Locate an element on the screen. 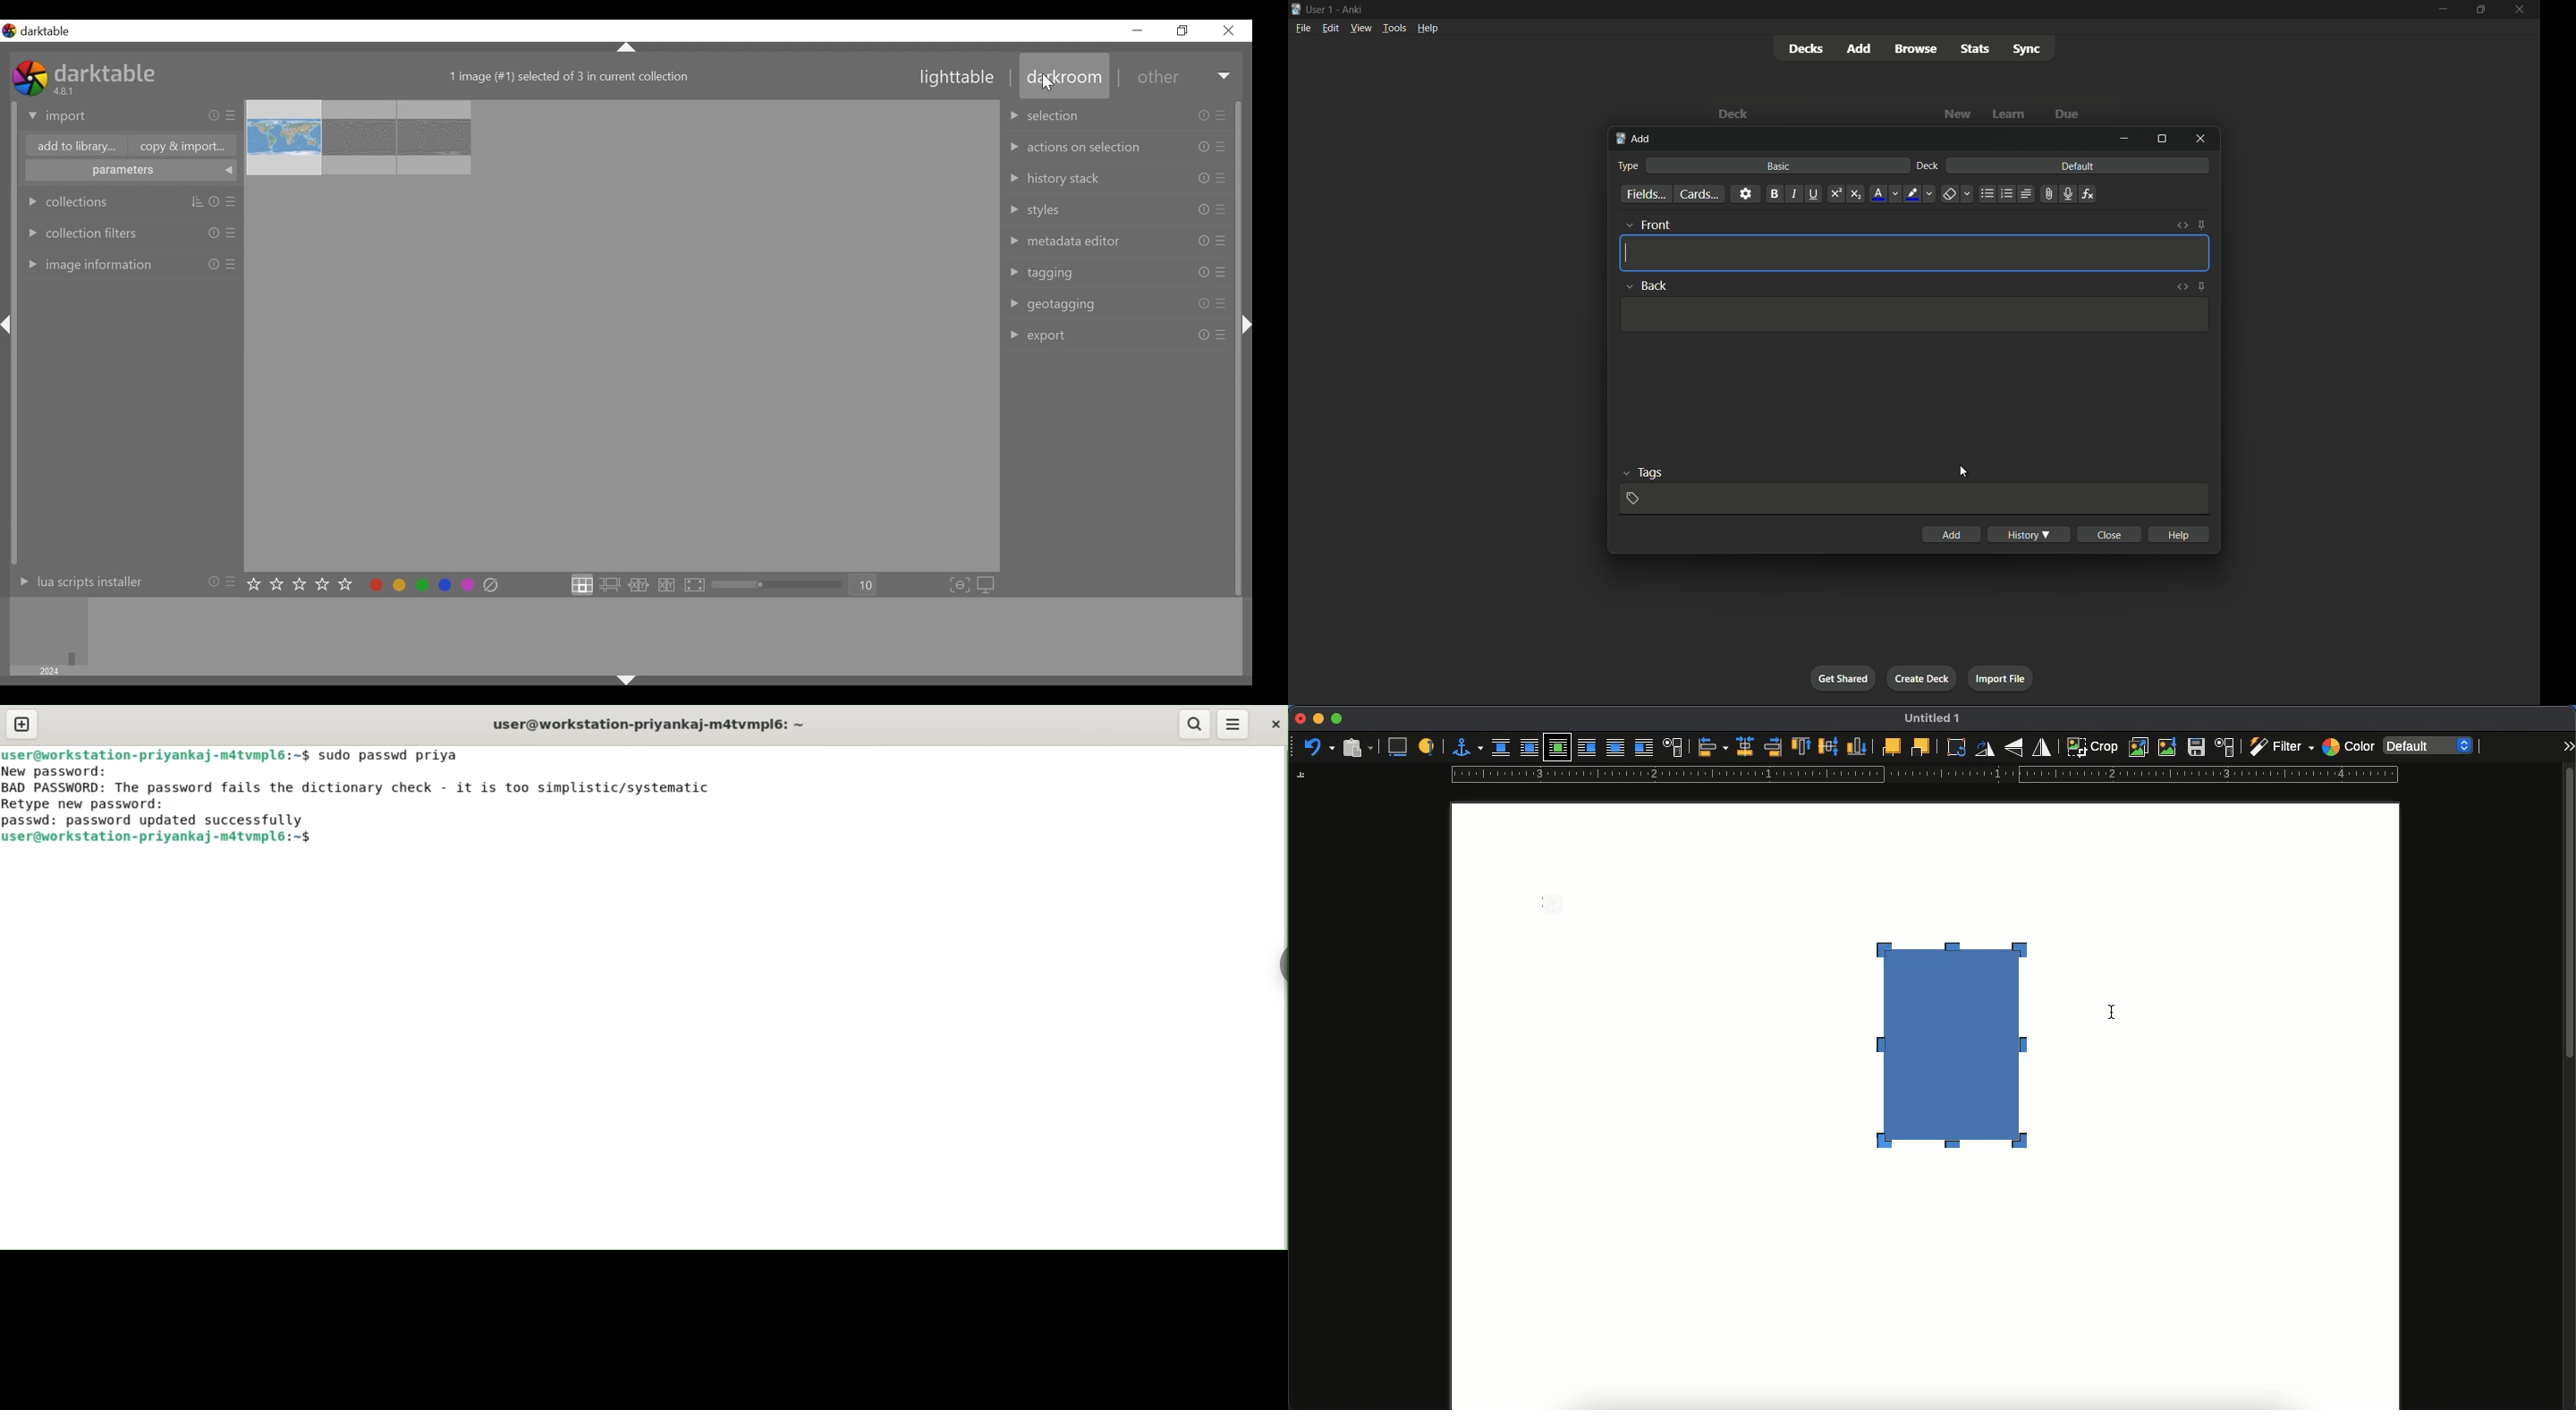 This screenshot has height=1428, width=2576. collection is located at coordinates (128, 199).